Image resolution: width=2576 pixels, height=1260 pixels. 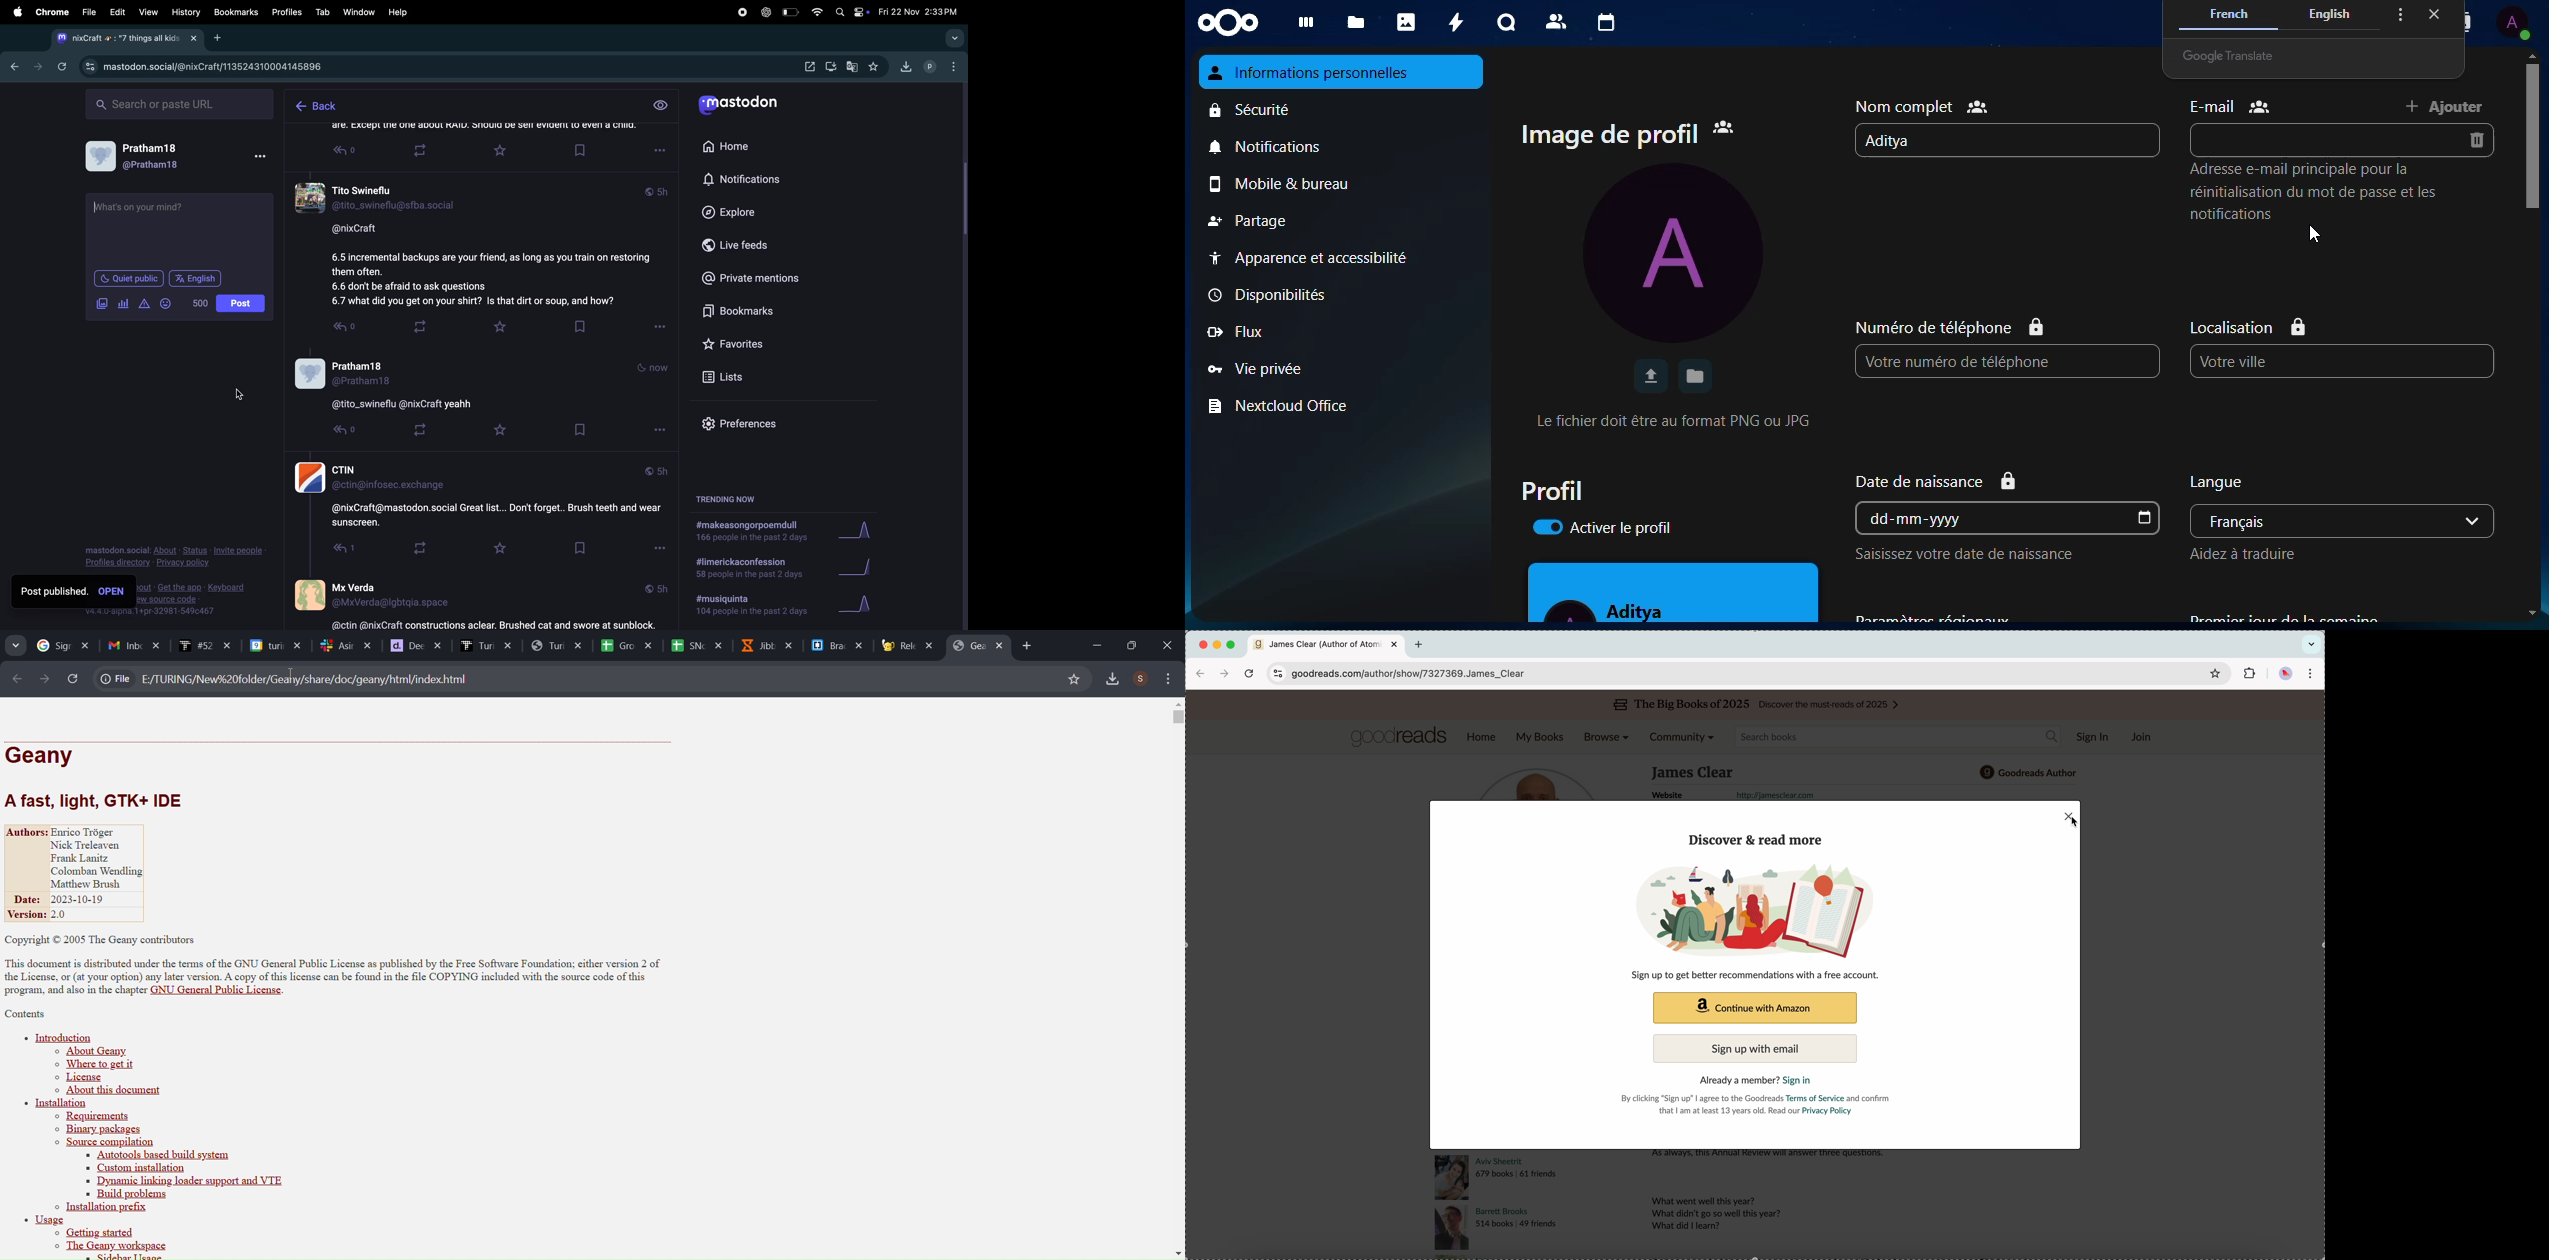 What do you see at coordinates (1407, 22) in the screenshot?
I see `photos` at bounding box center [1407, 22].